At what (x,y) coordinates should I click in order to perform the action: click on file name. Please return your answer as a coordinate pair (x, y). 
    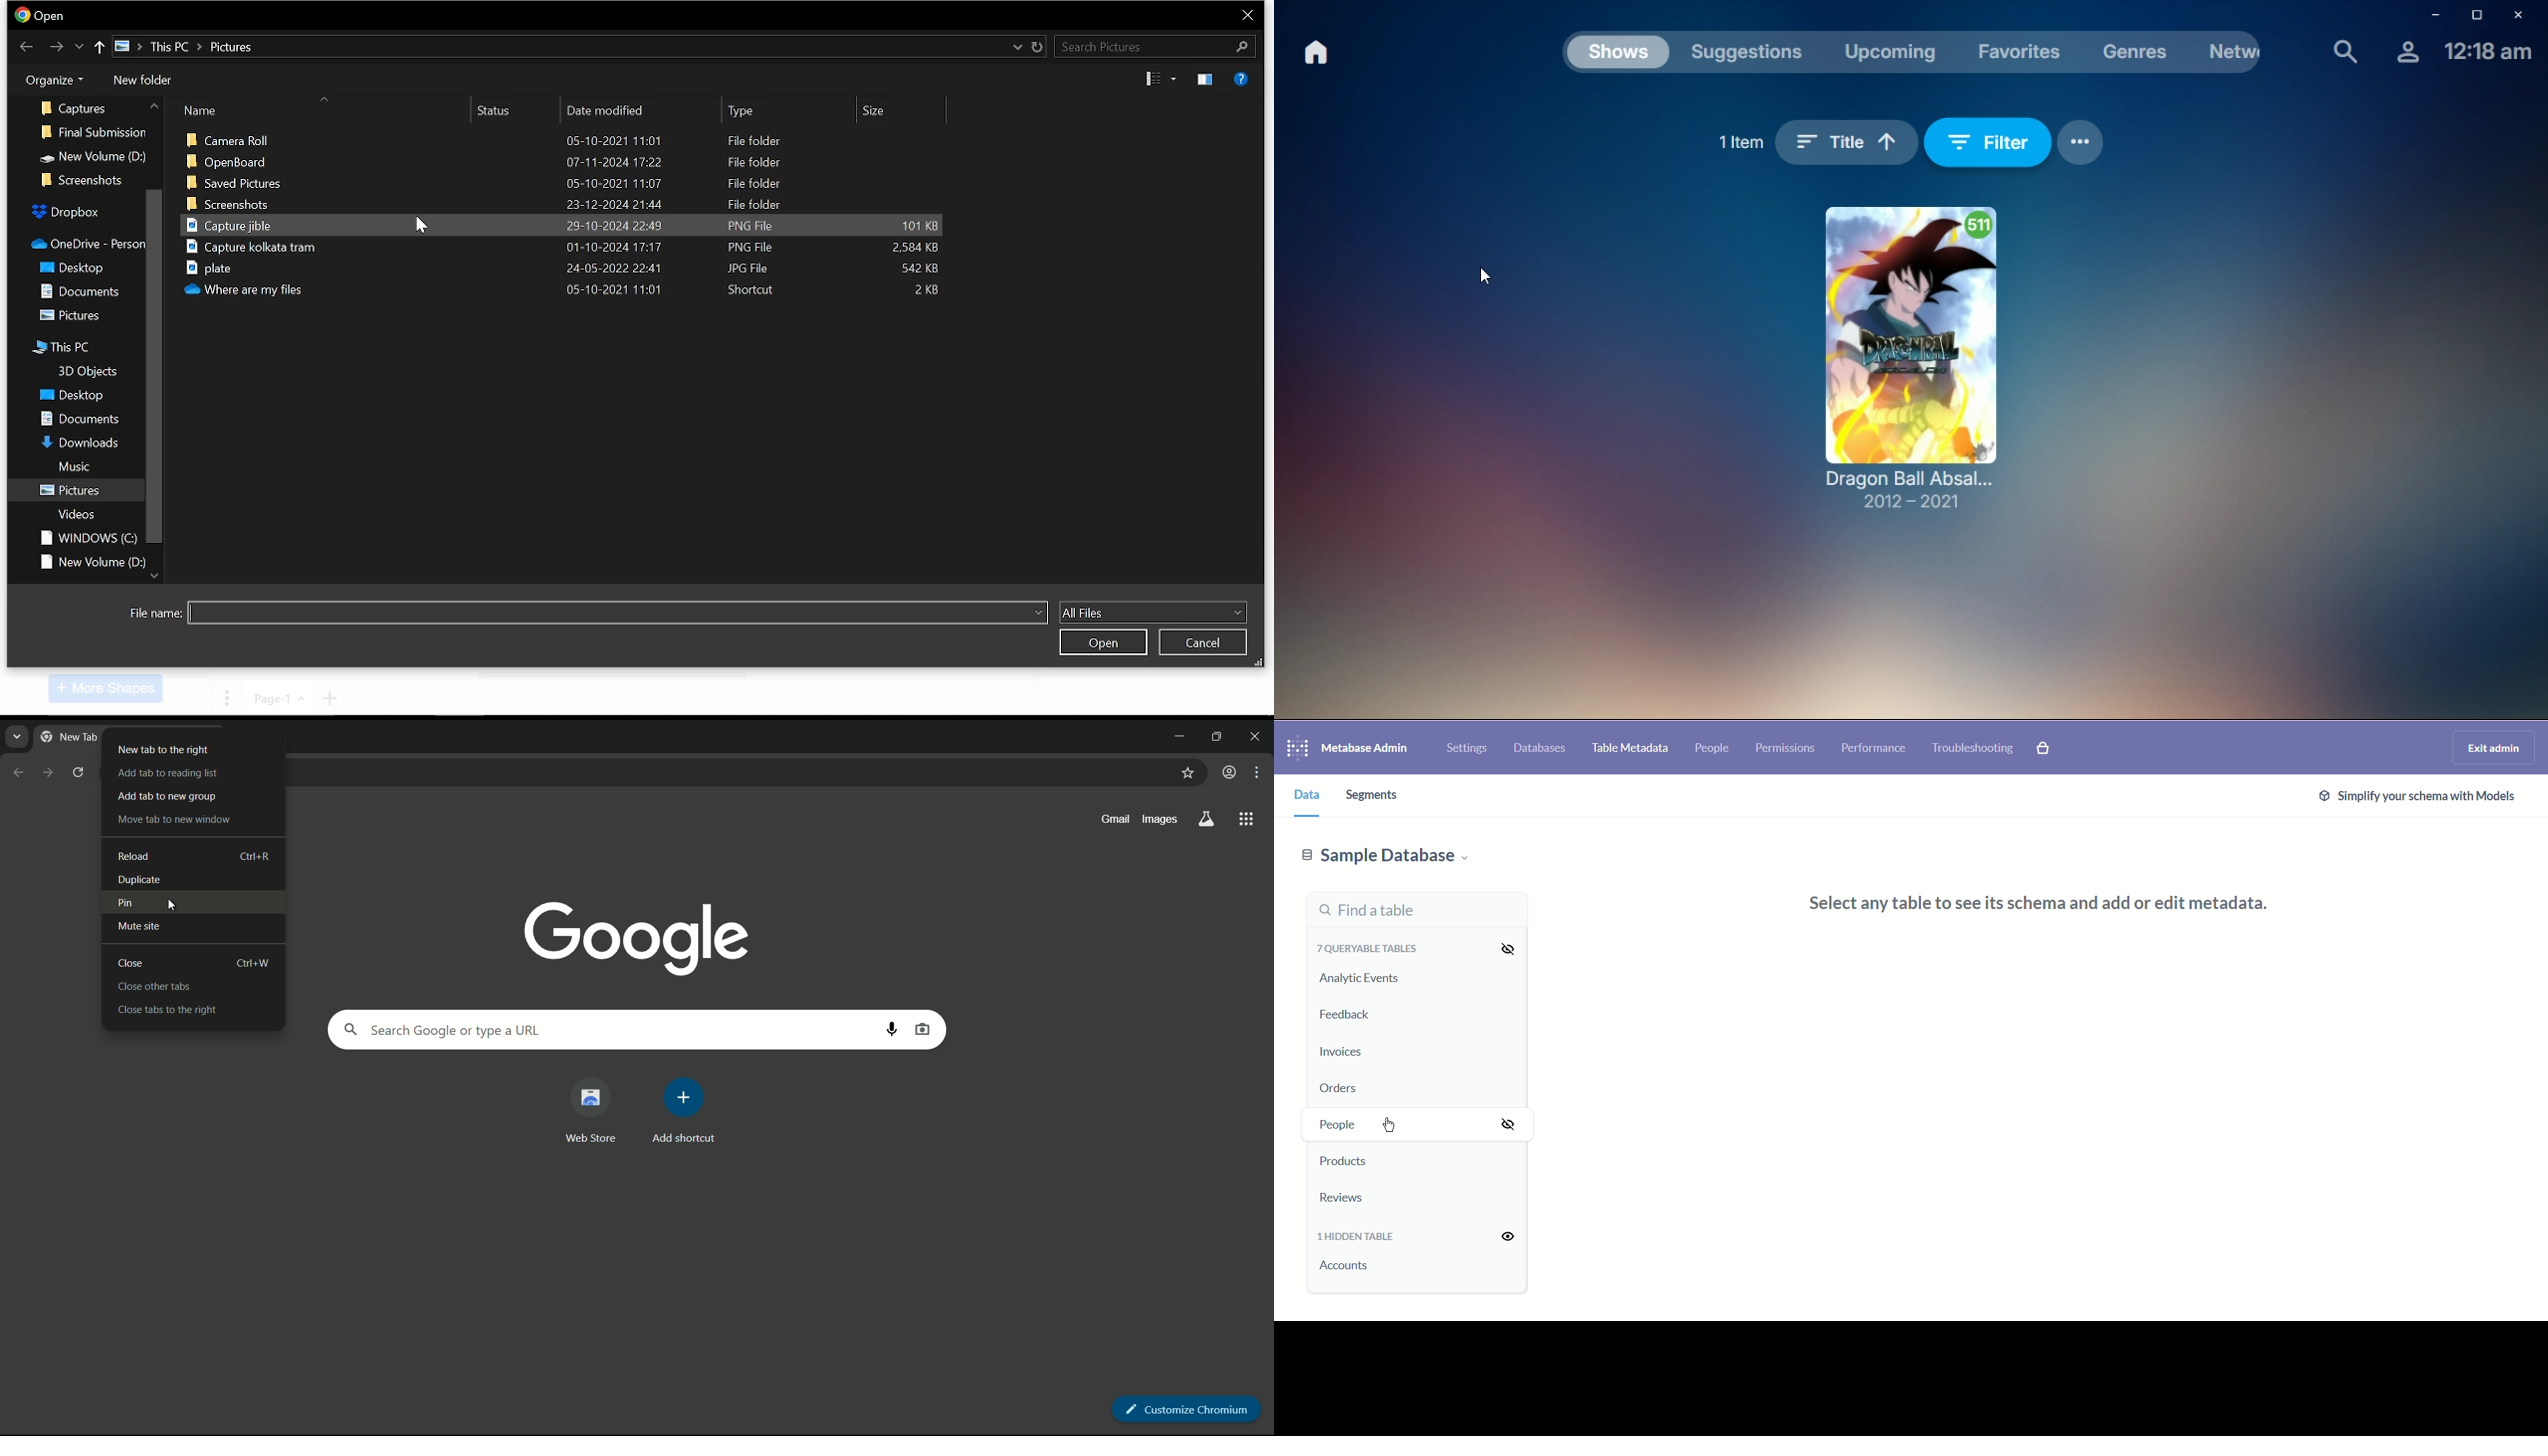
    Looking at the image, I should click on (616, 612).